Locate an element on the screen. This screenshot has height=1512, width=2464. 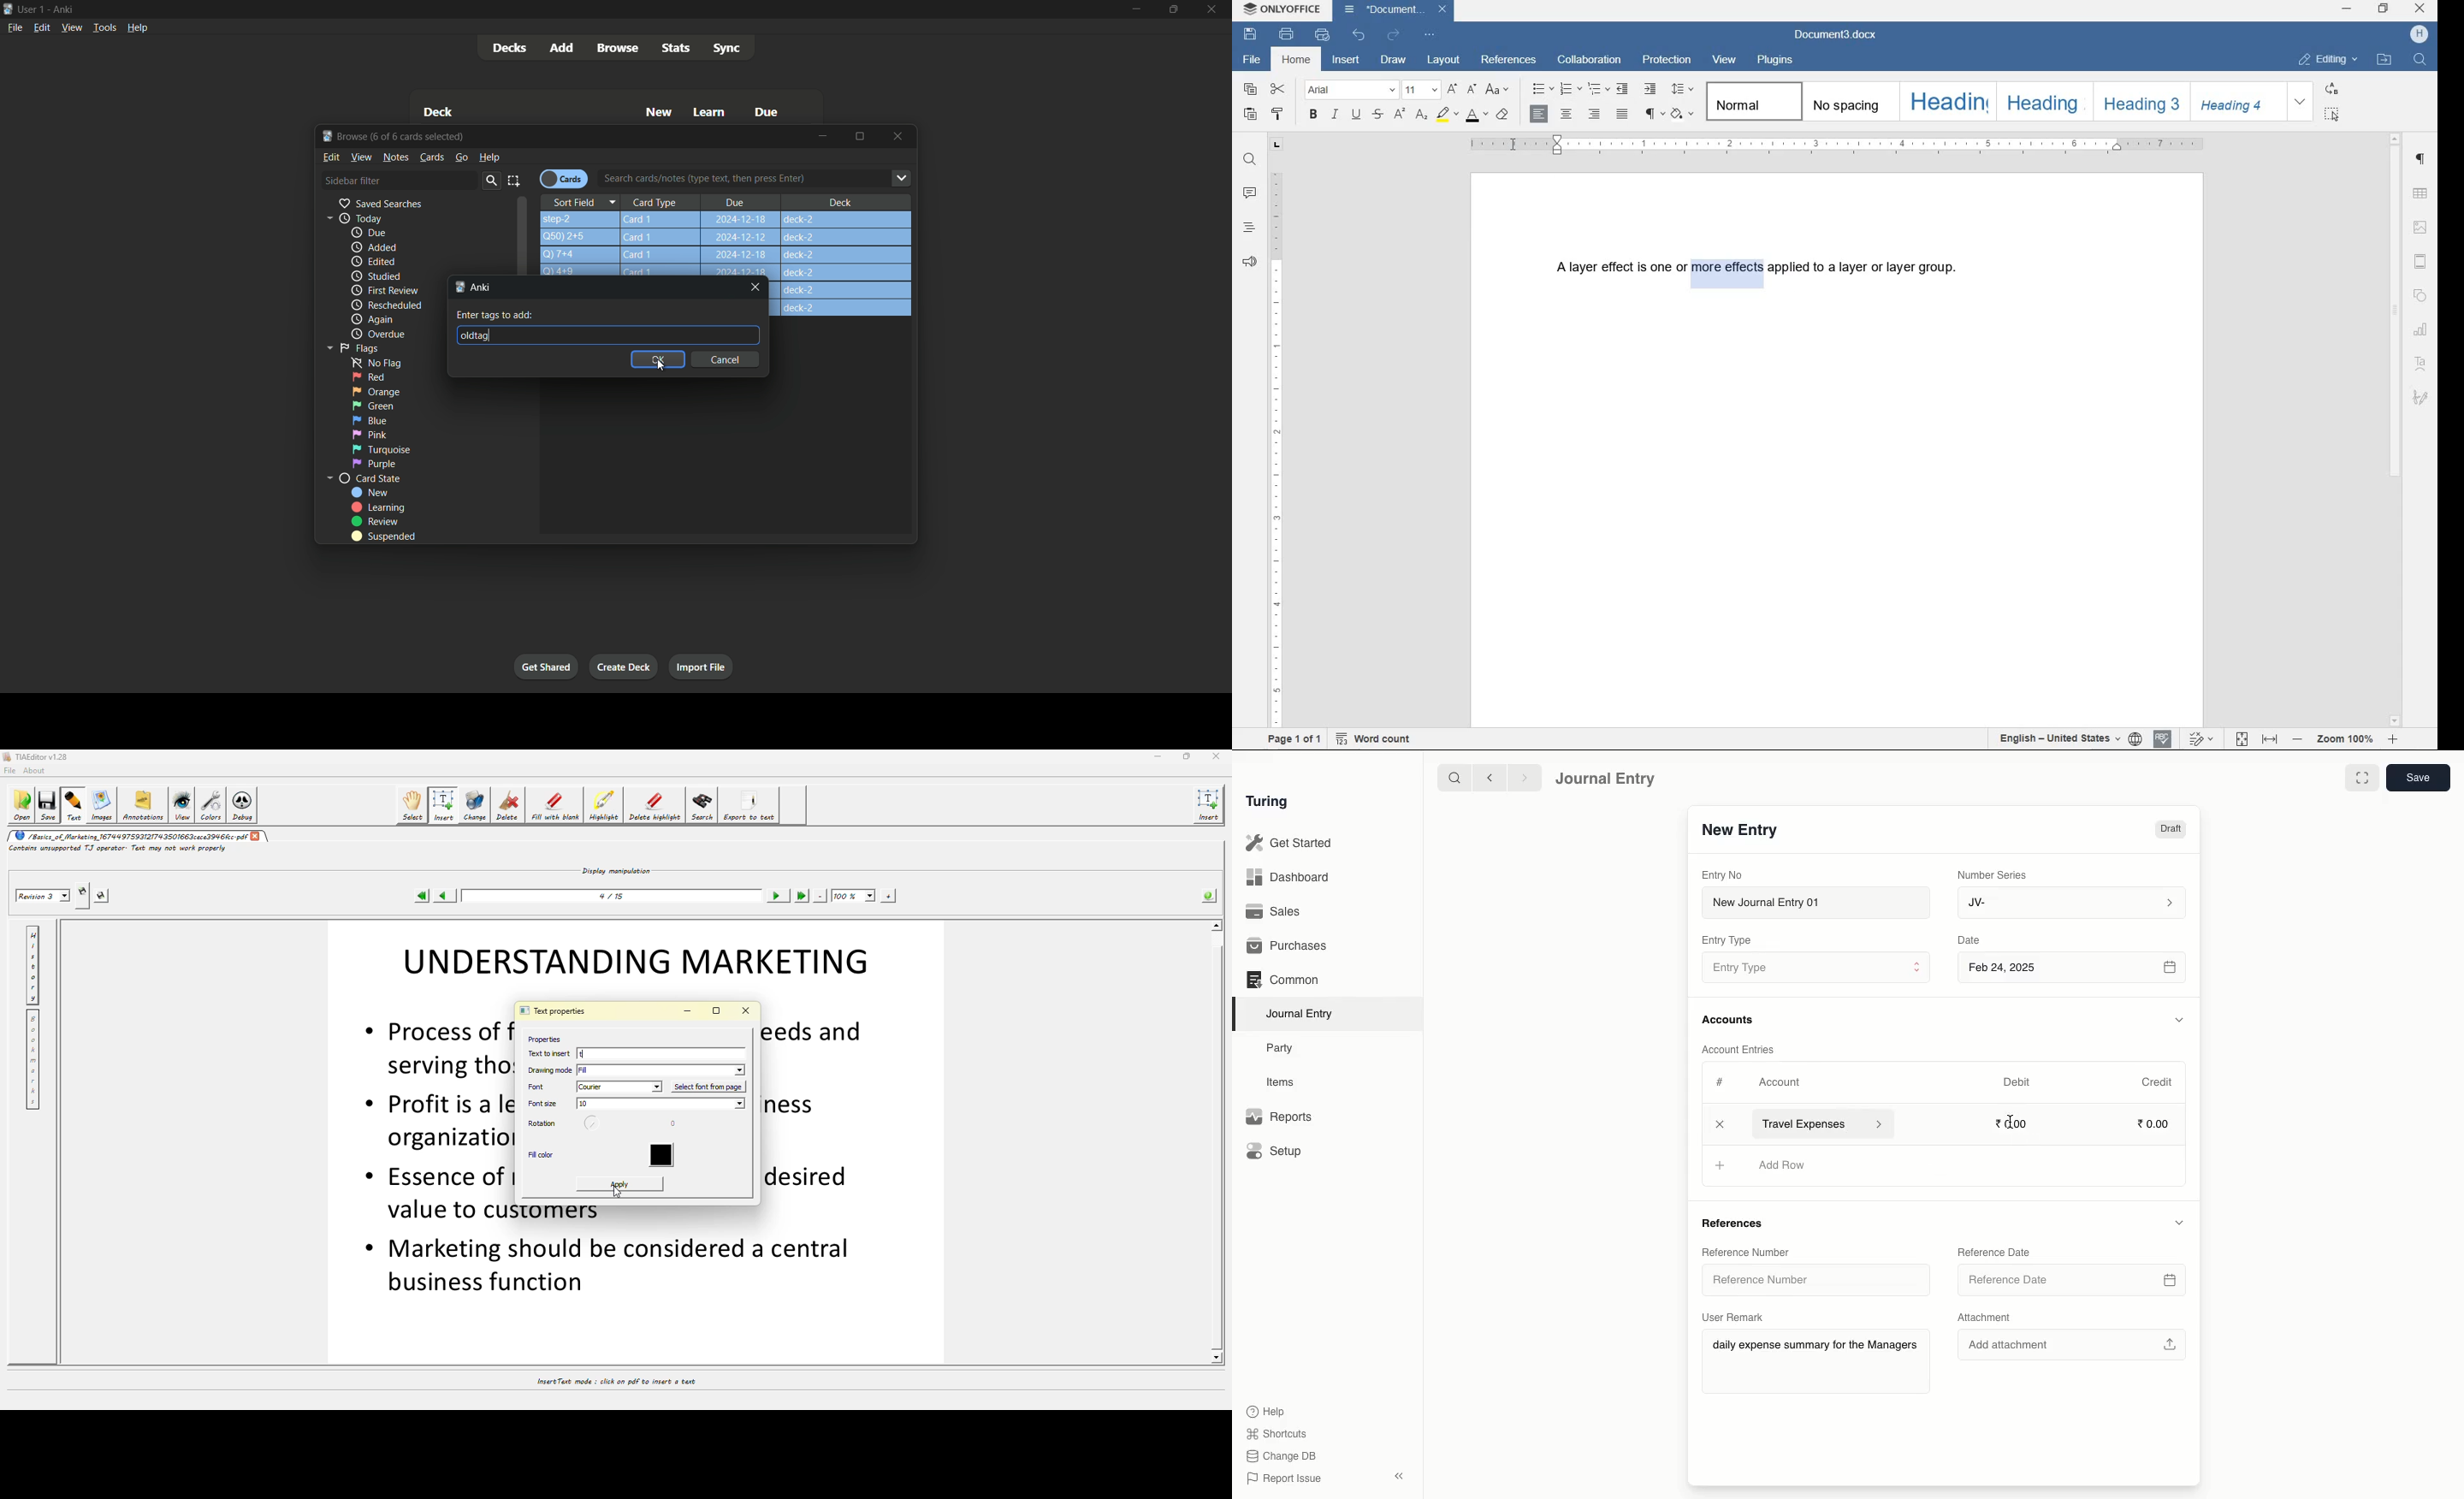
Close app is located at coordinates (1215, 9).